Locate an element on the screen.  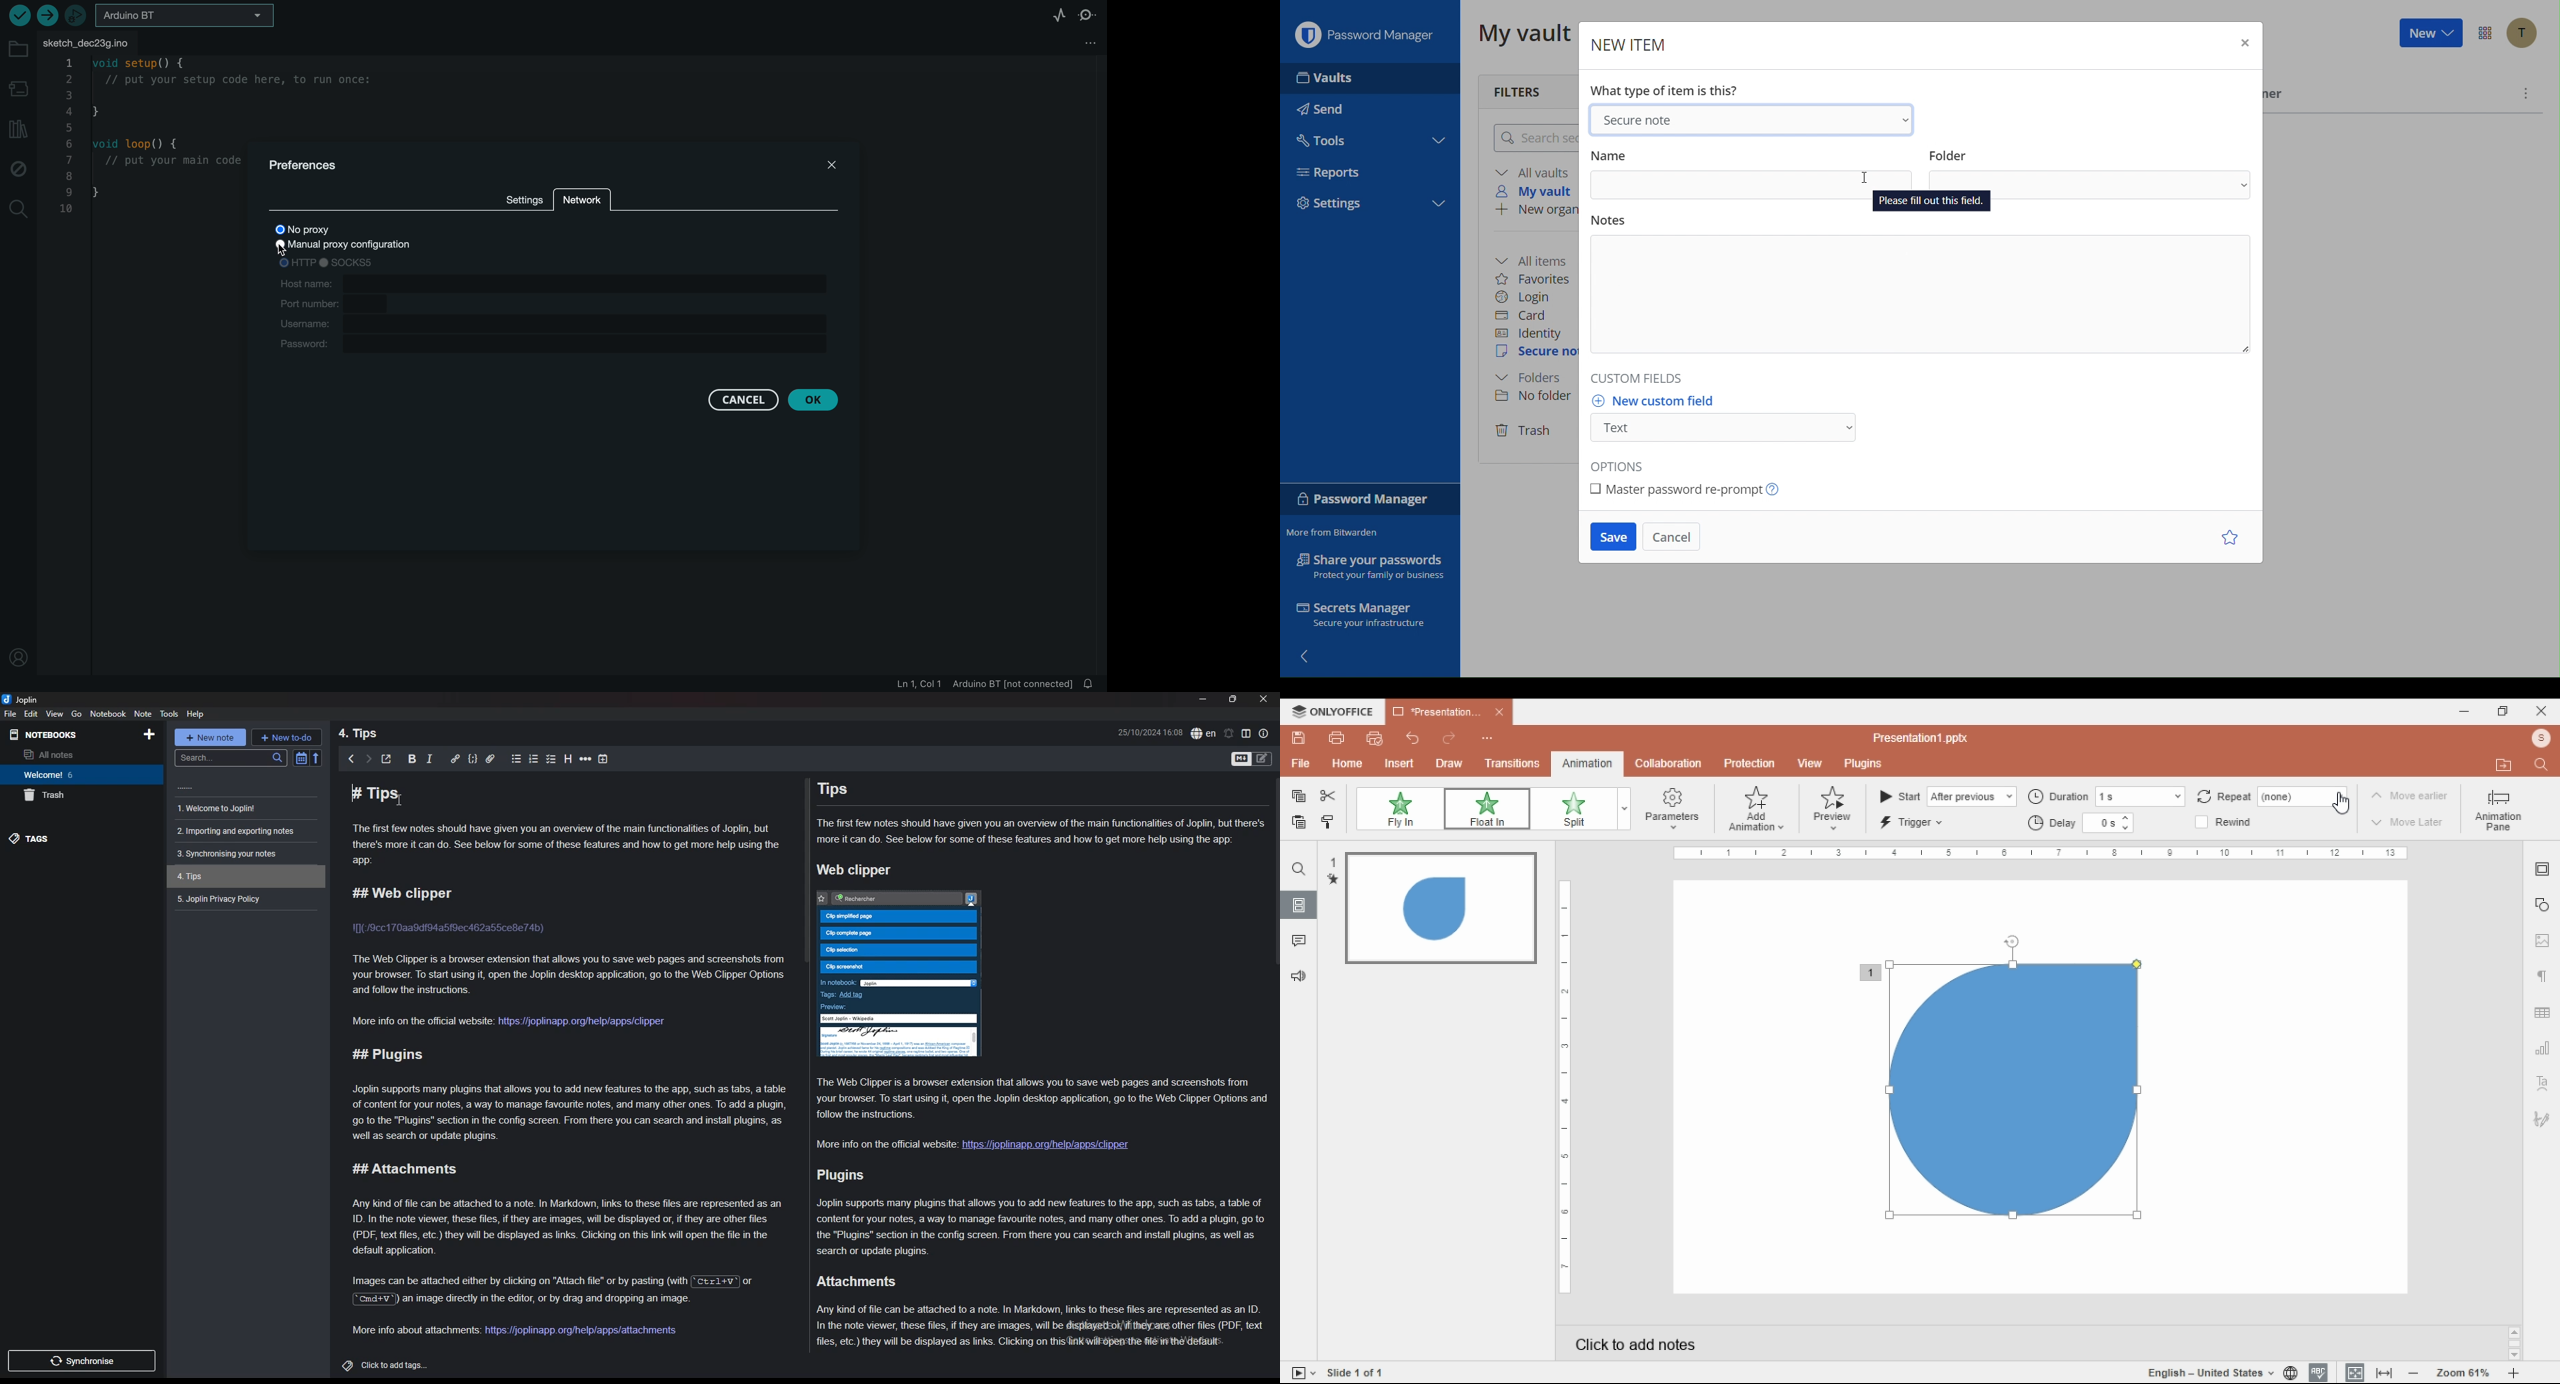
spell check is located at coordinates (1203, 733).